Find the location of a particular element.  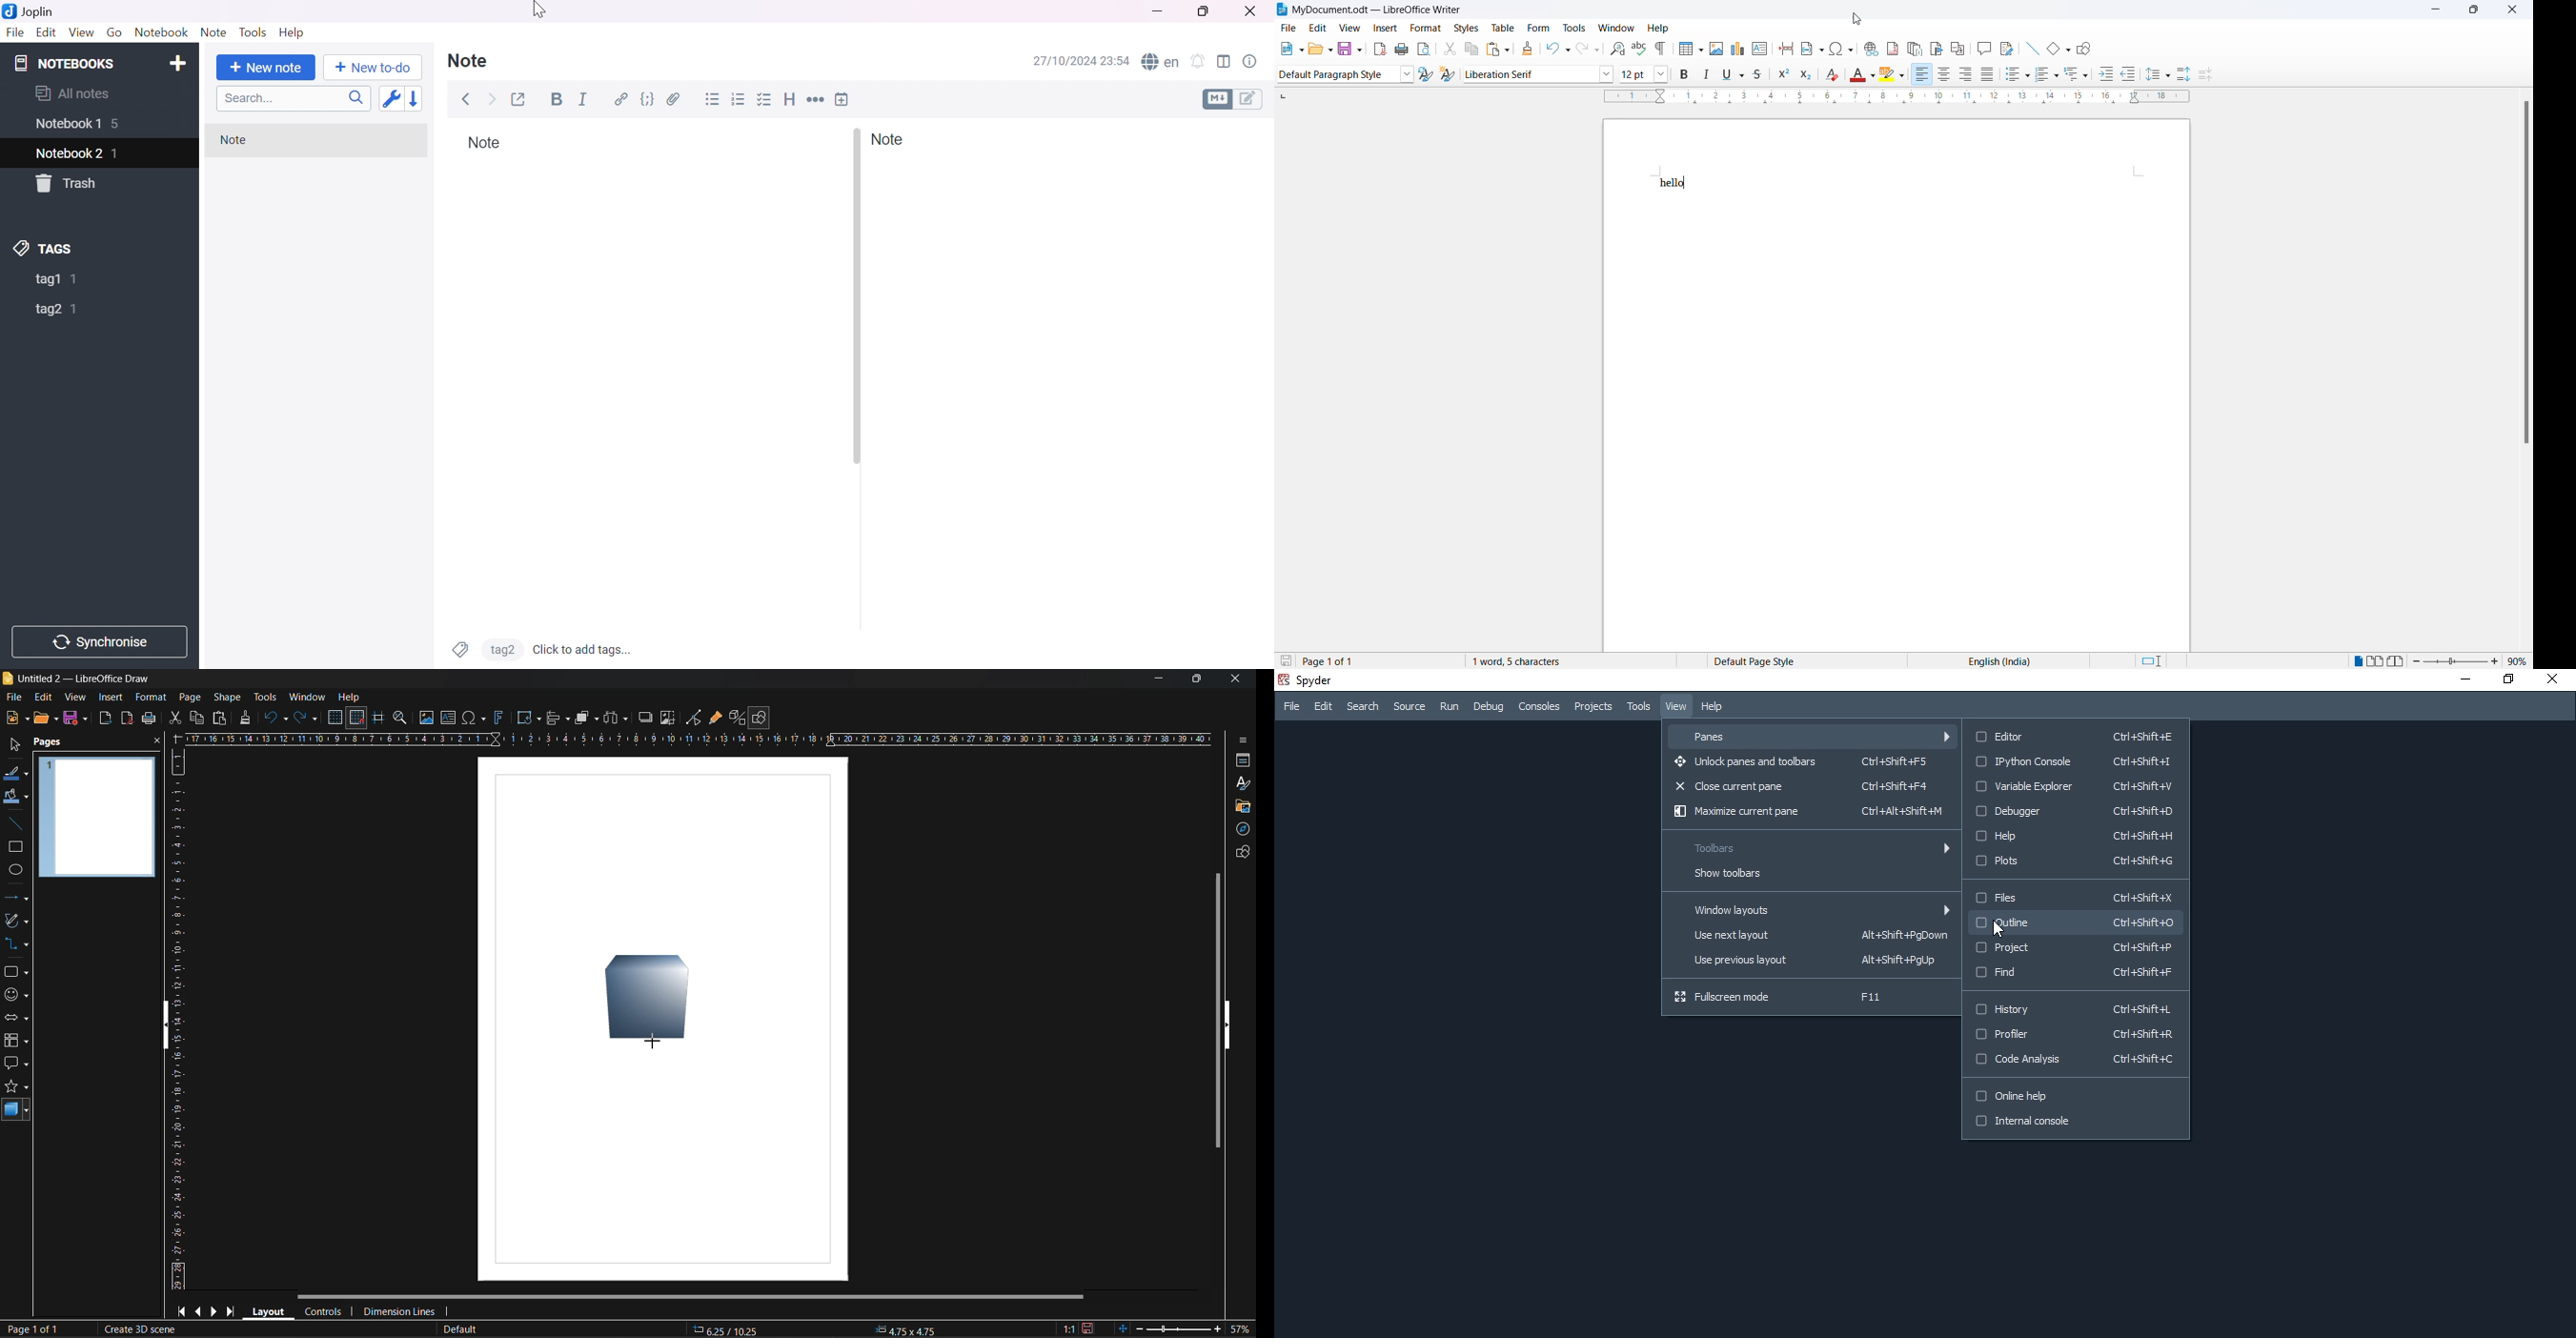

Toggle editor layout is located at coordinates (1226, 62).